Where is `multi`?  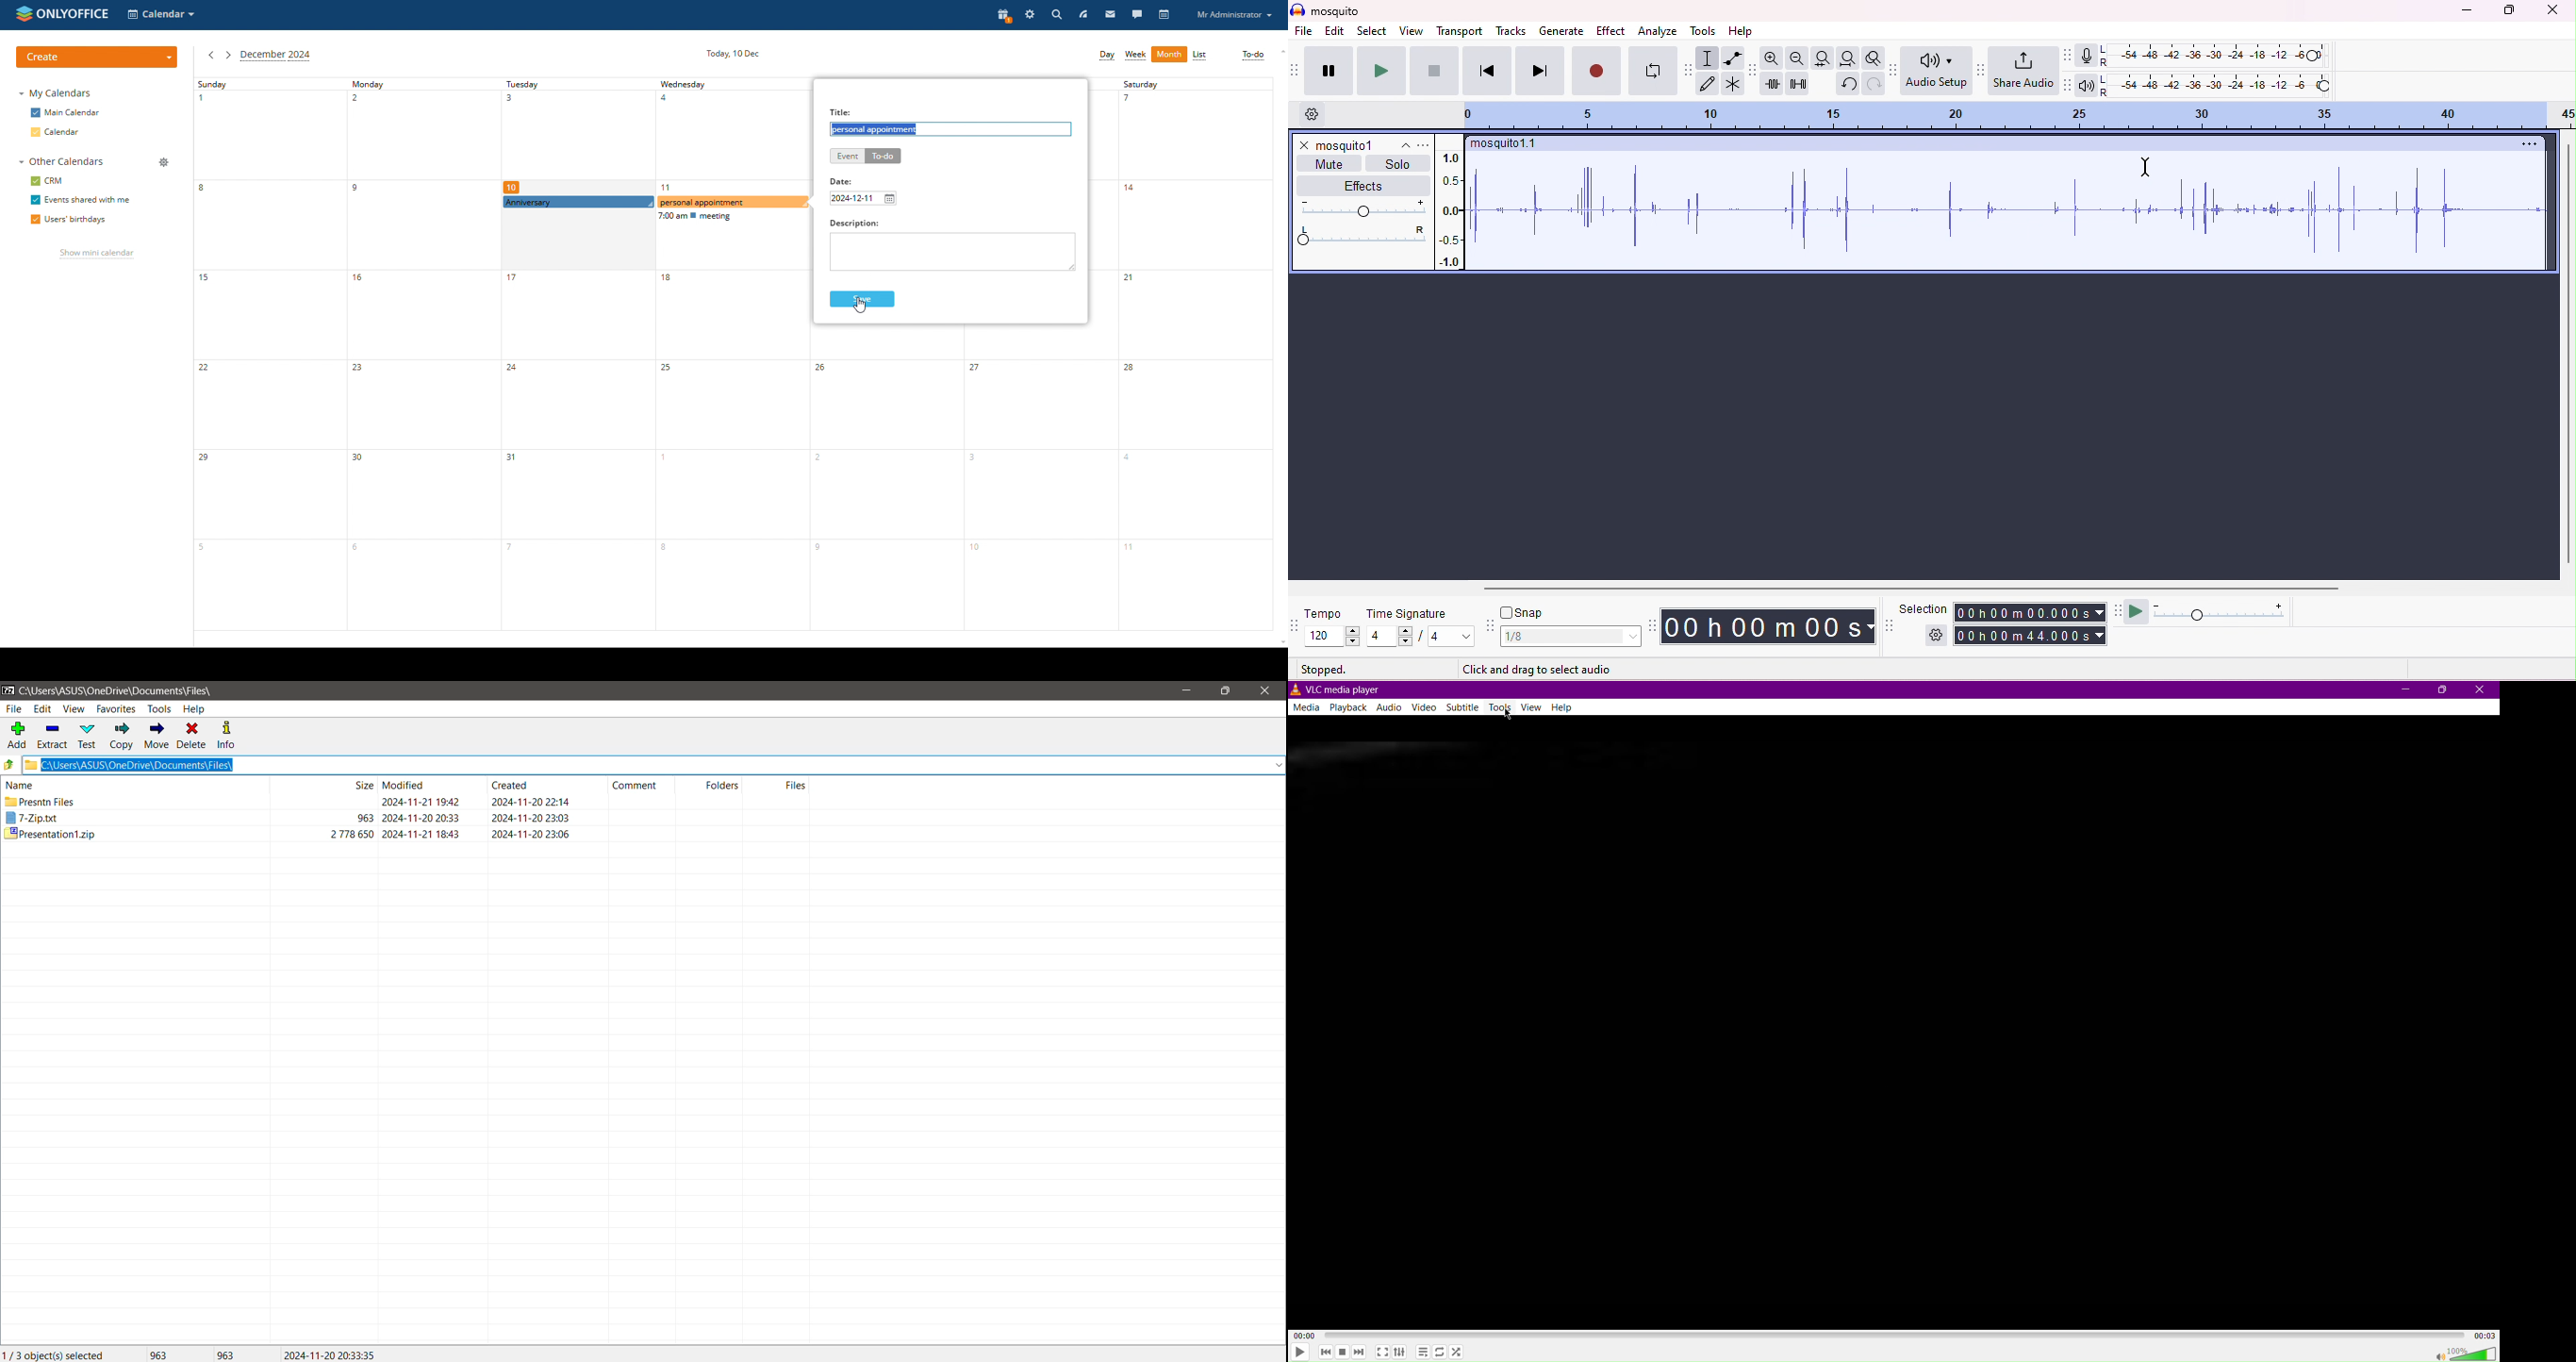 multi is located at coordinates (1731, 83).